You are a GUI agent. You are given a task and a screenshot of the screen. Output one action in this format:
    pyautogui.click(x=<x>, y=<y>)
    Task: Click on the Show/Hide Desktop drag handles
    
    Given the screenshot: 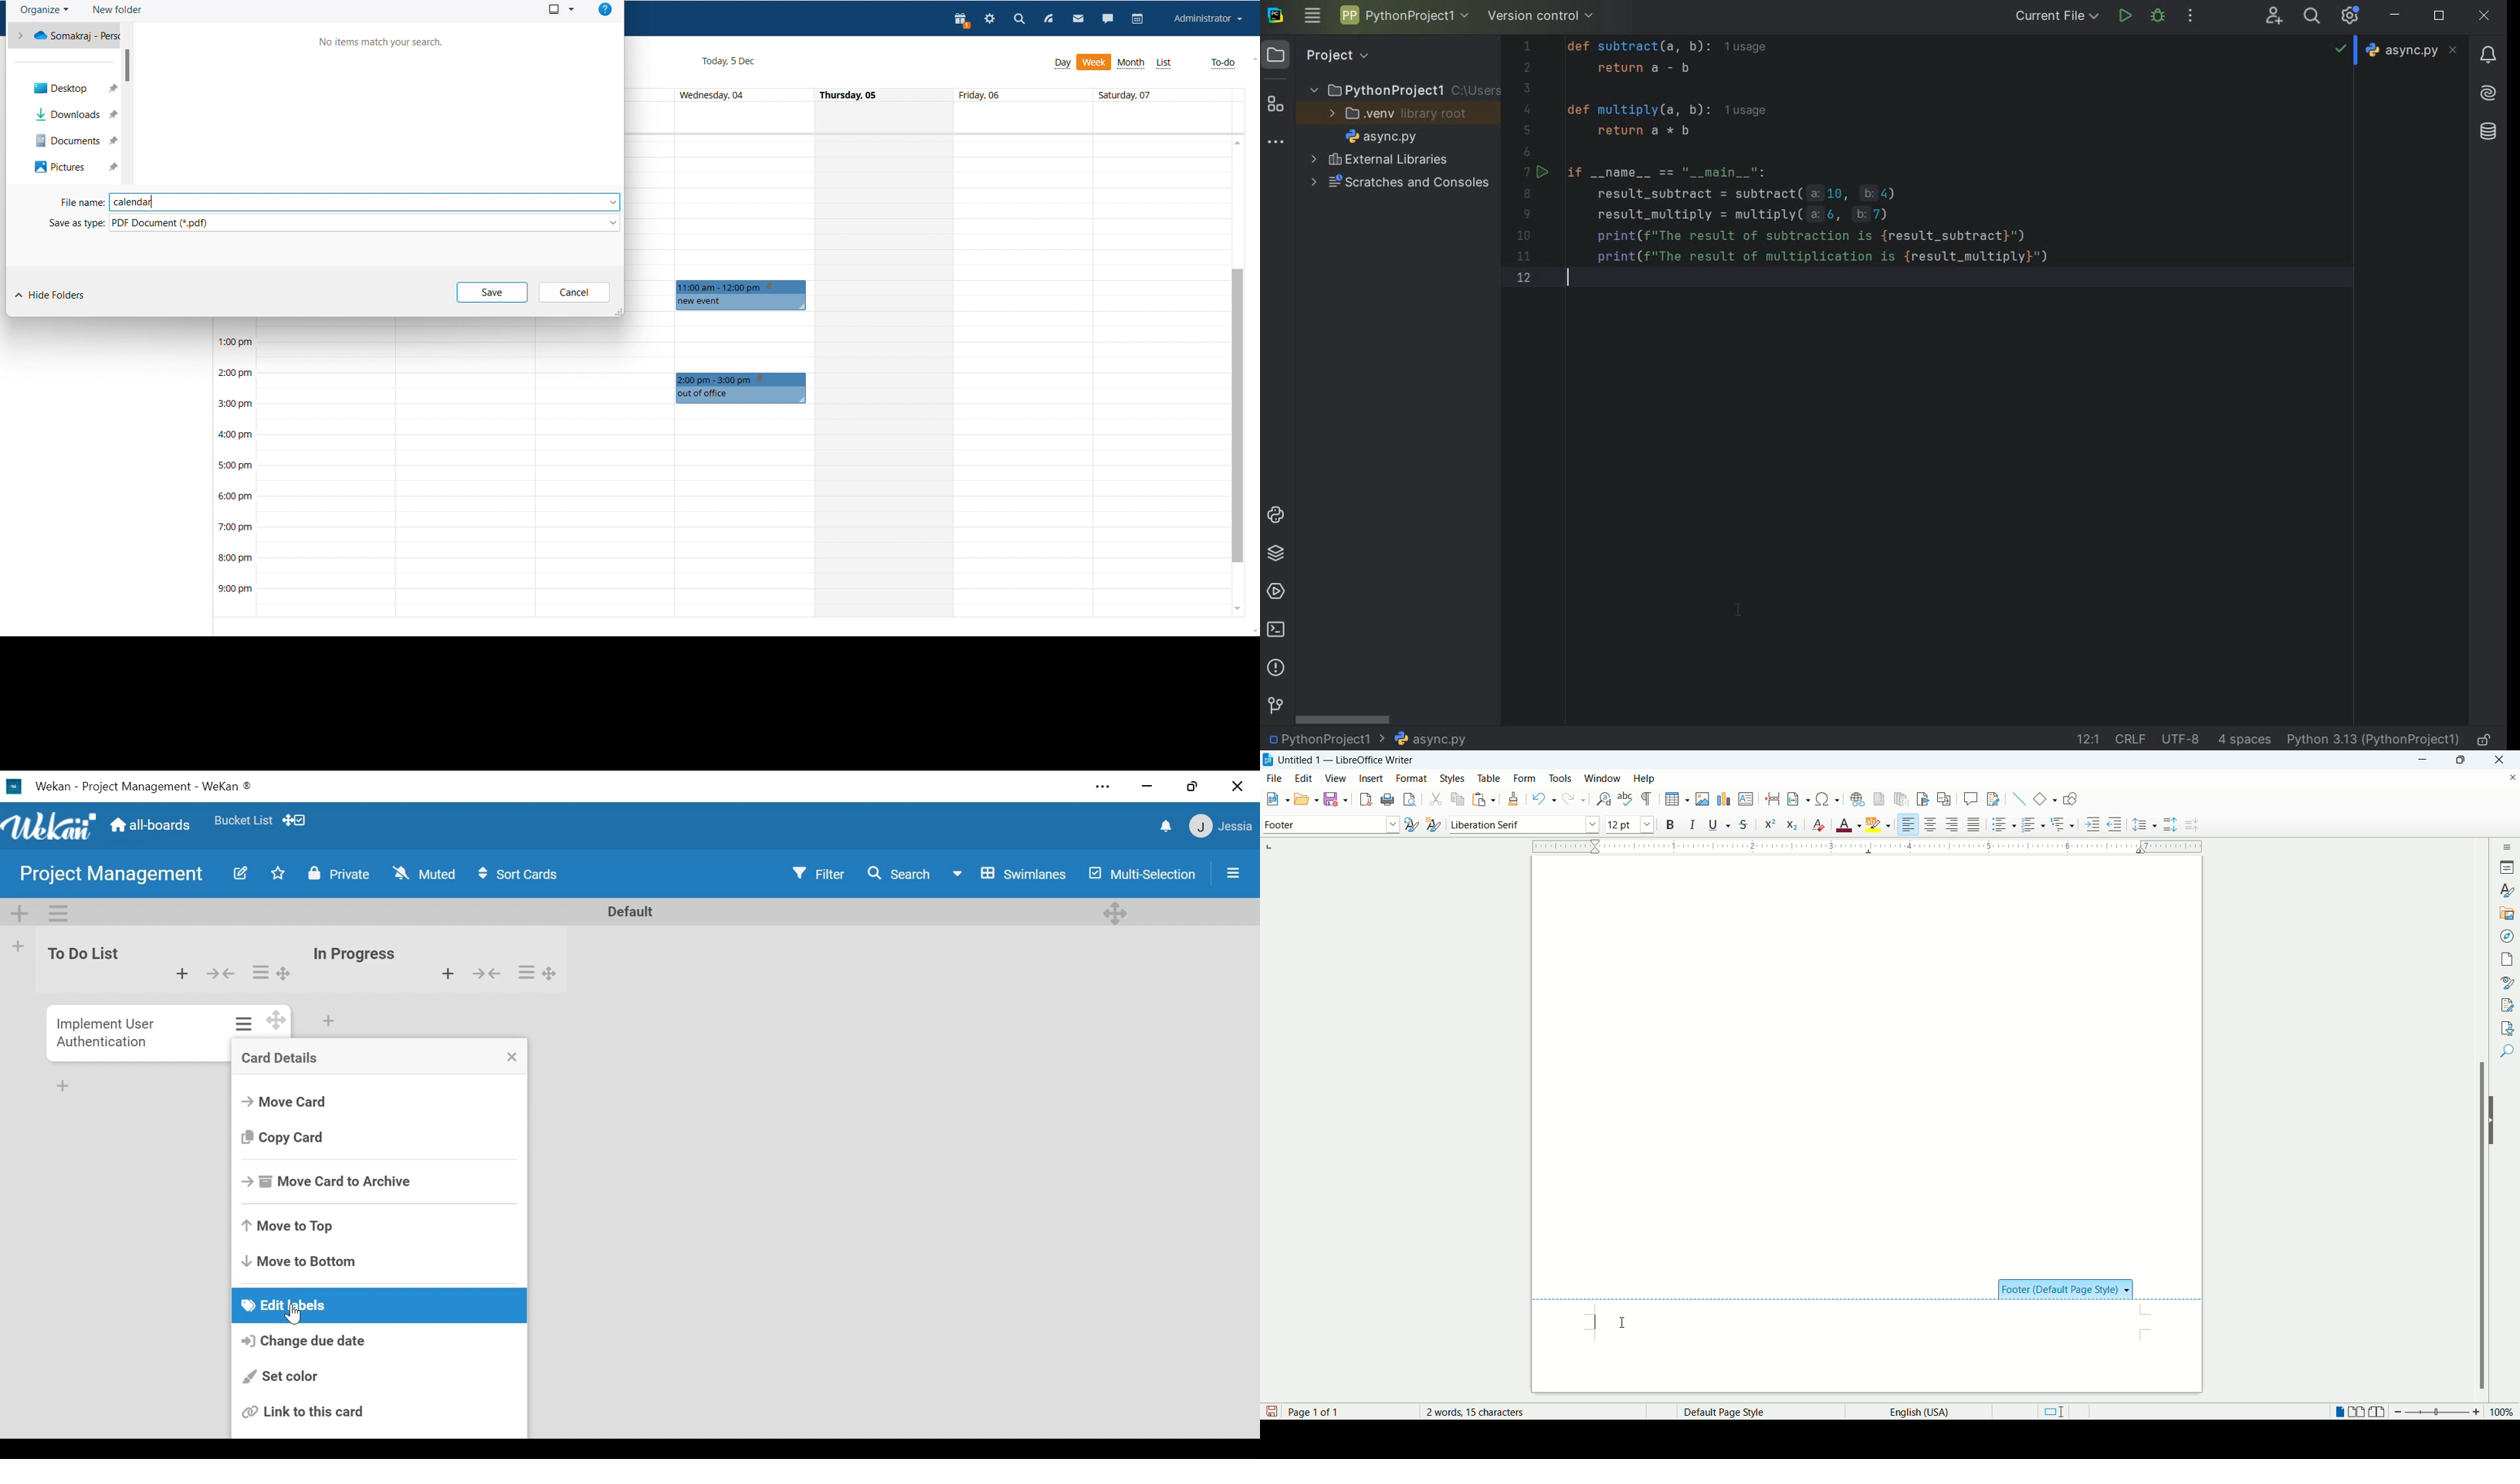 What is the action you would take?
    pyautogui.click(x=293, y=821)
    